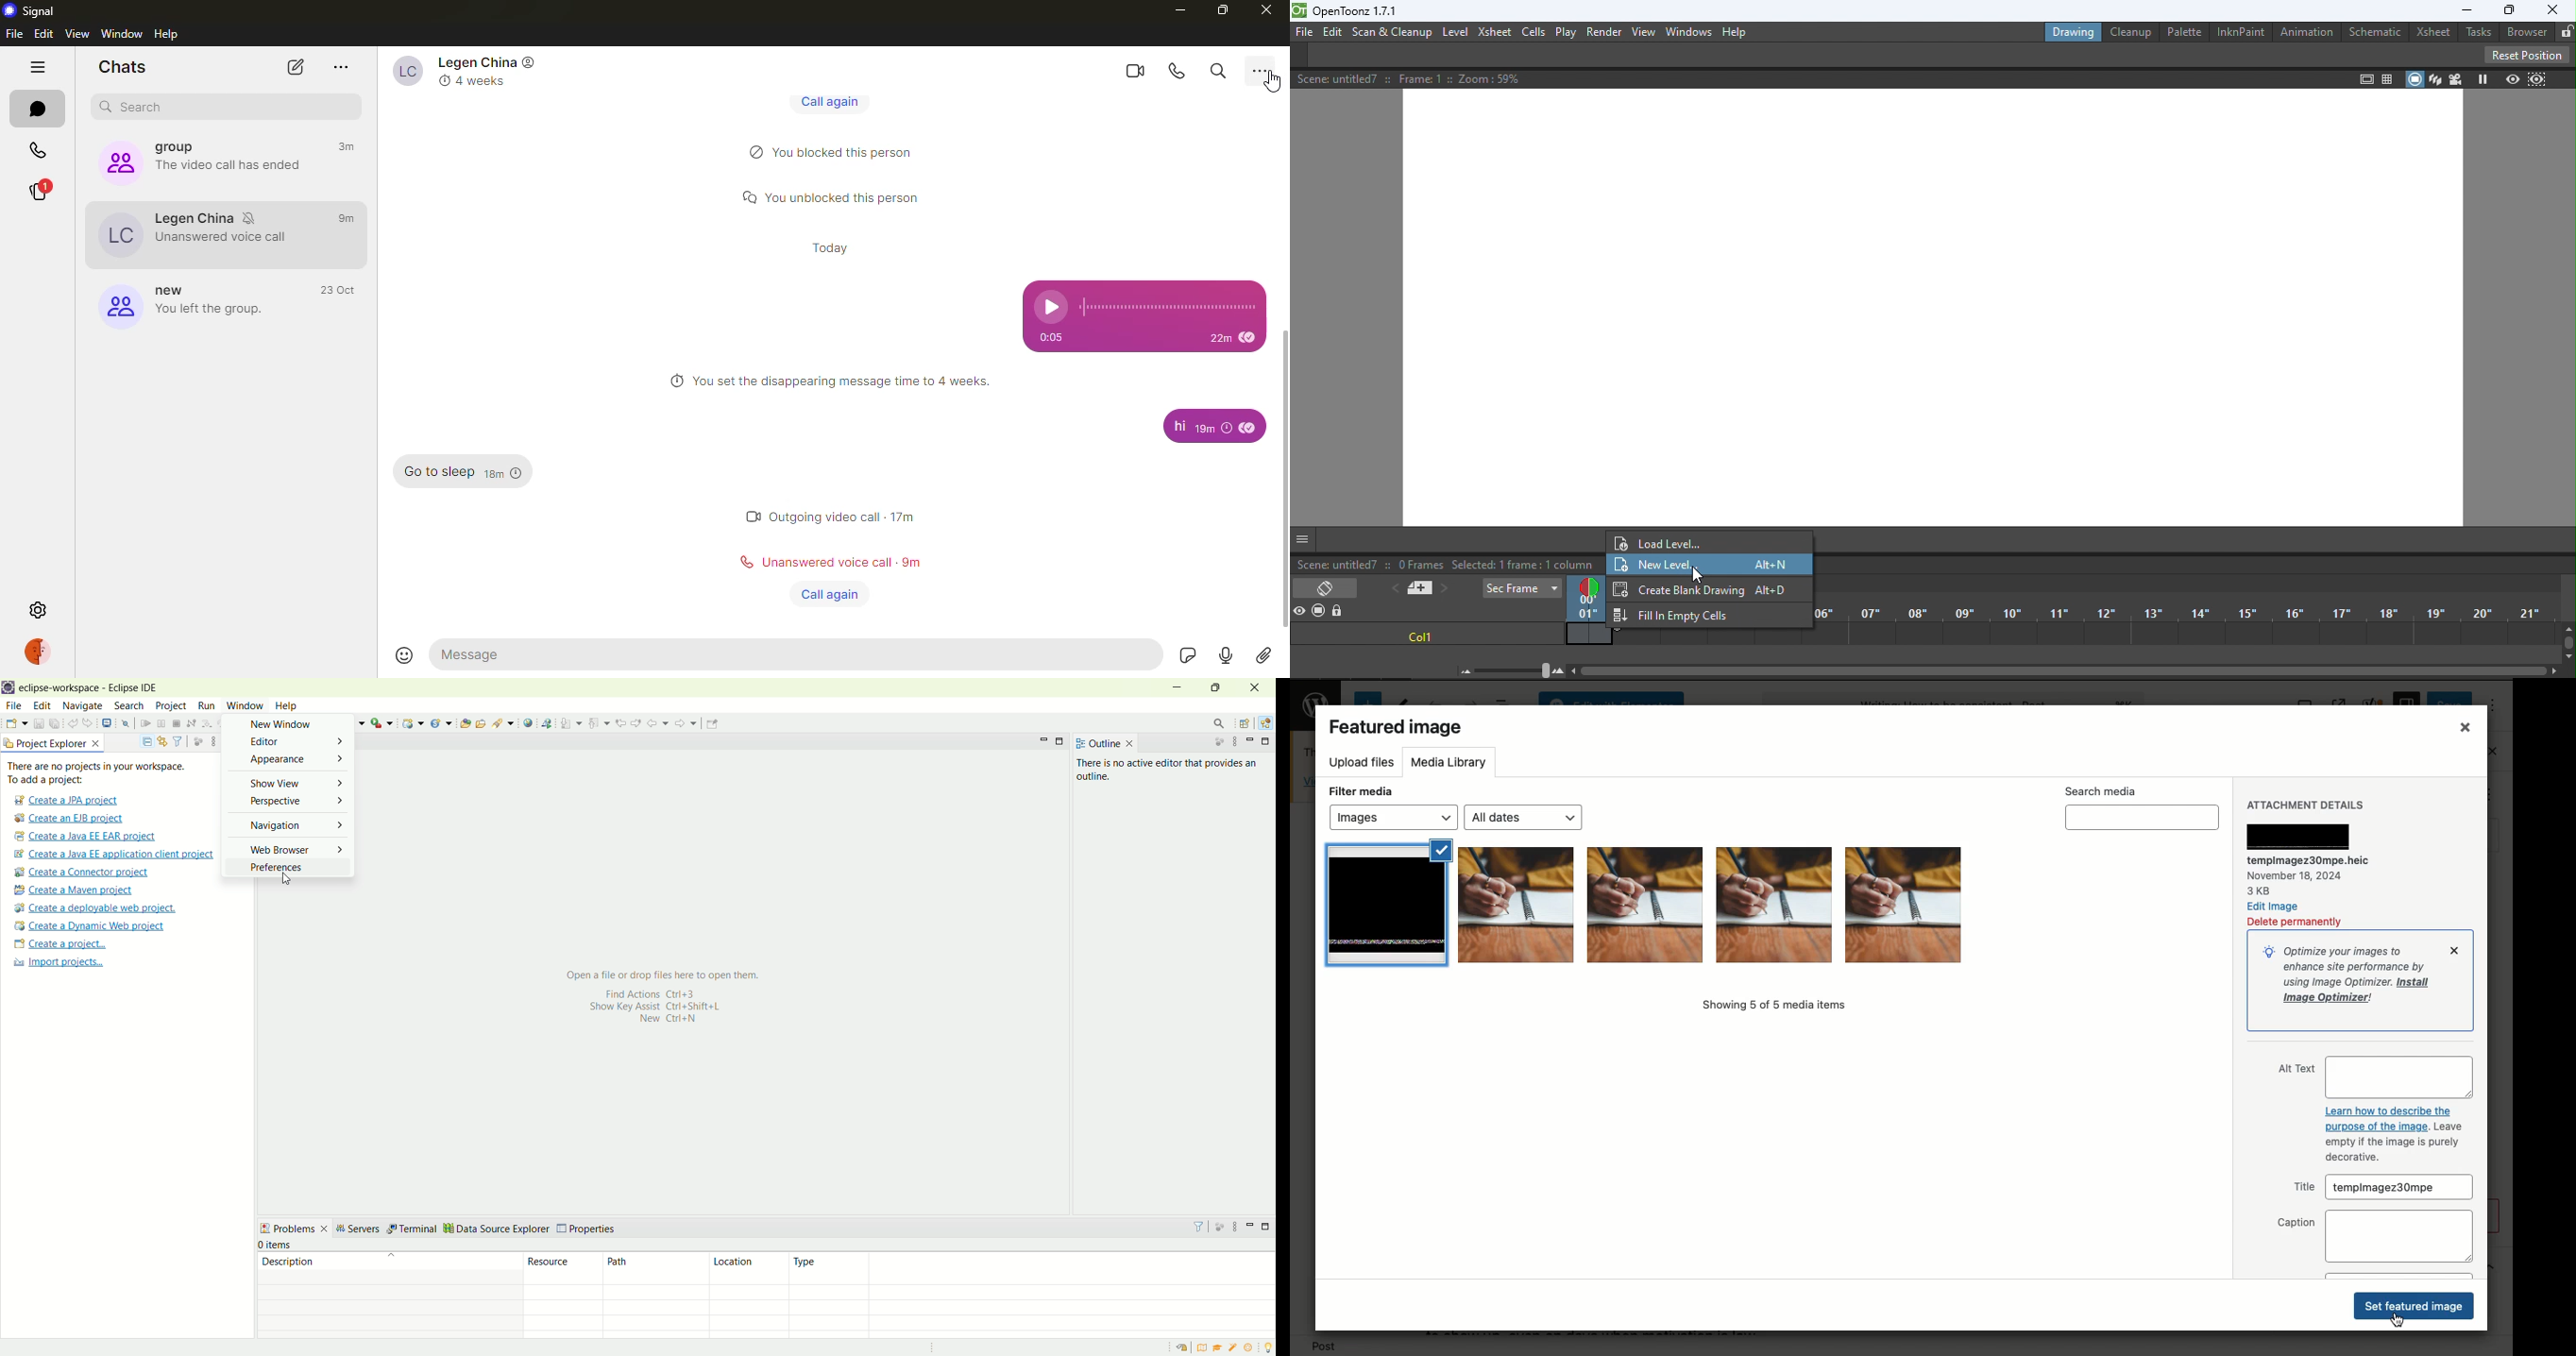  Describe the element at coordinates (2185, 32) in the screenshot. I see `Palette` at that location.